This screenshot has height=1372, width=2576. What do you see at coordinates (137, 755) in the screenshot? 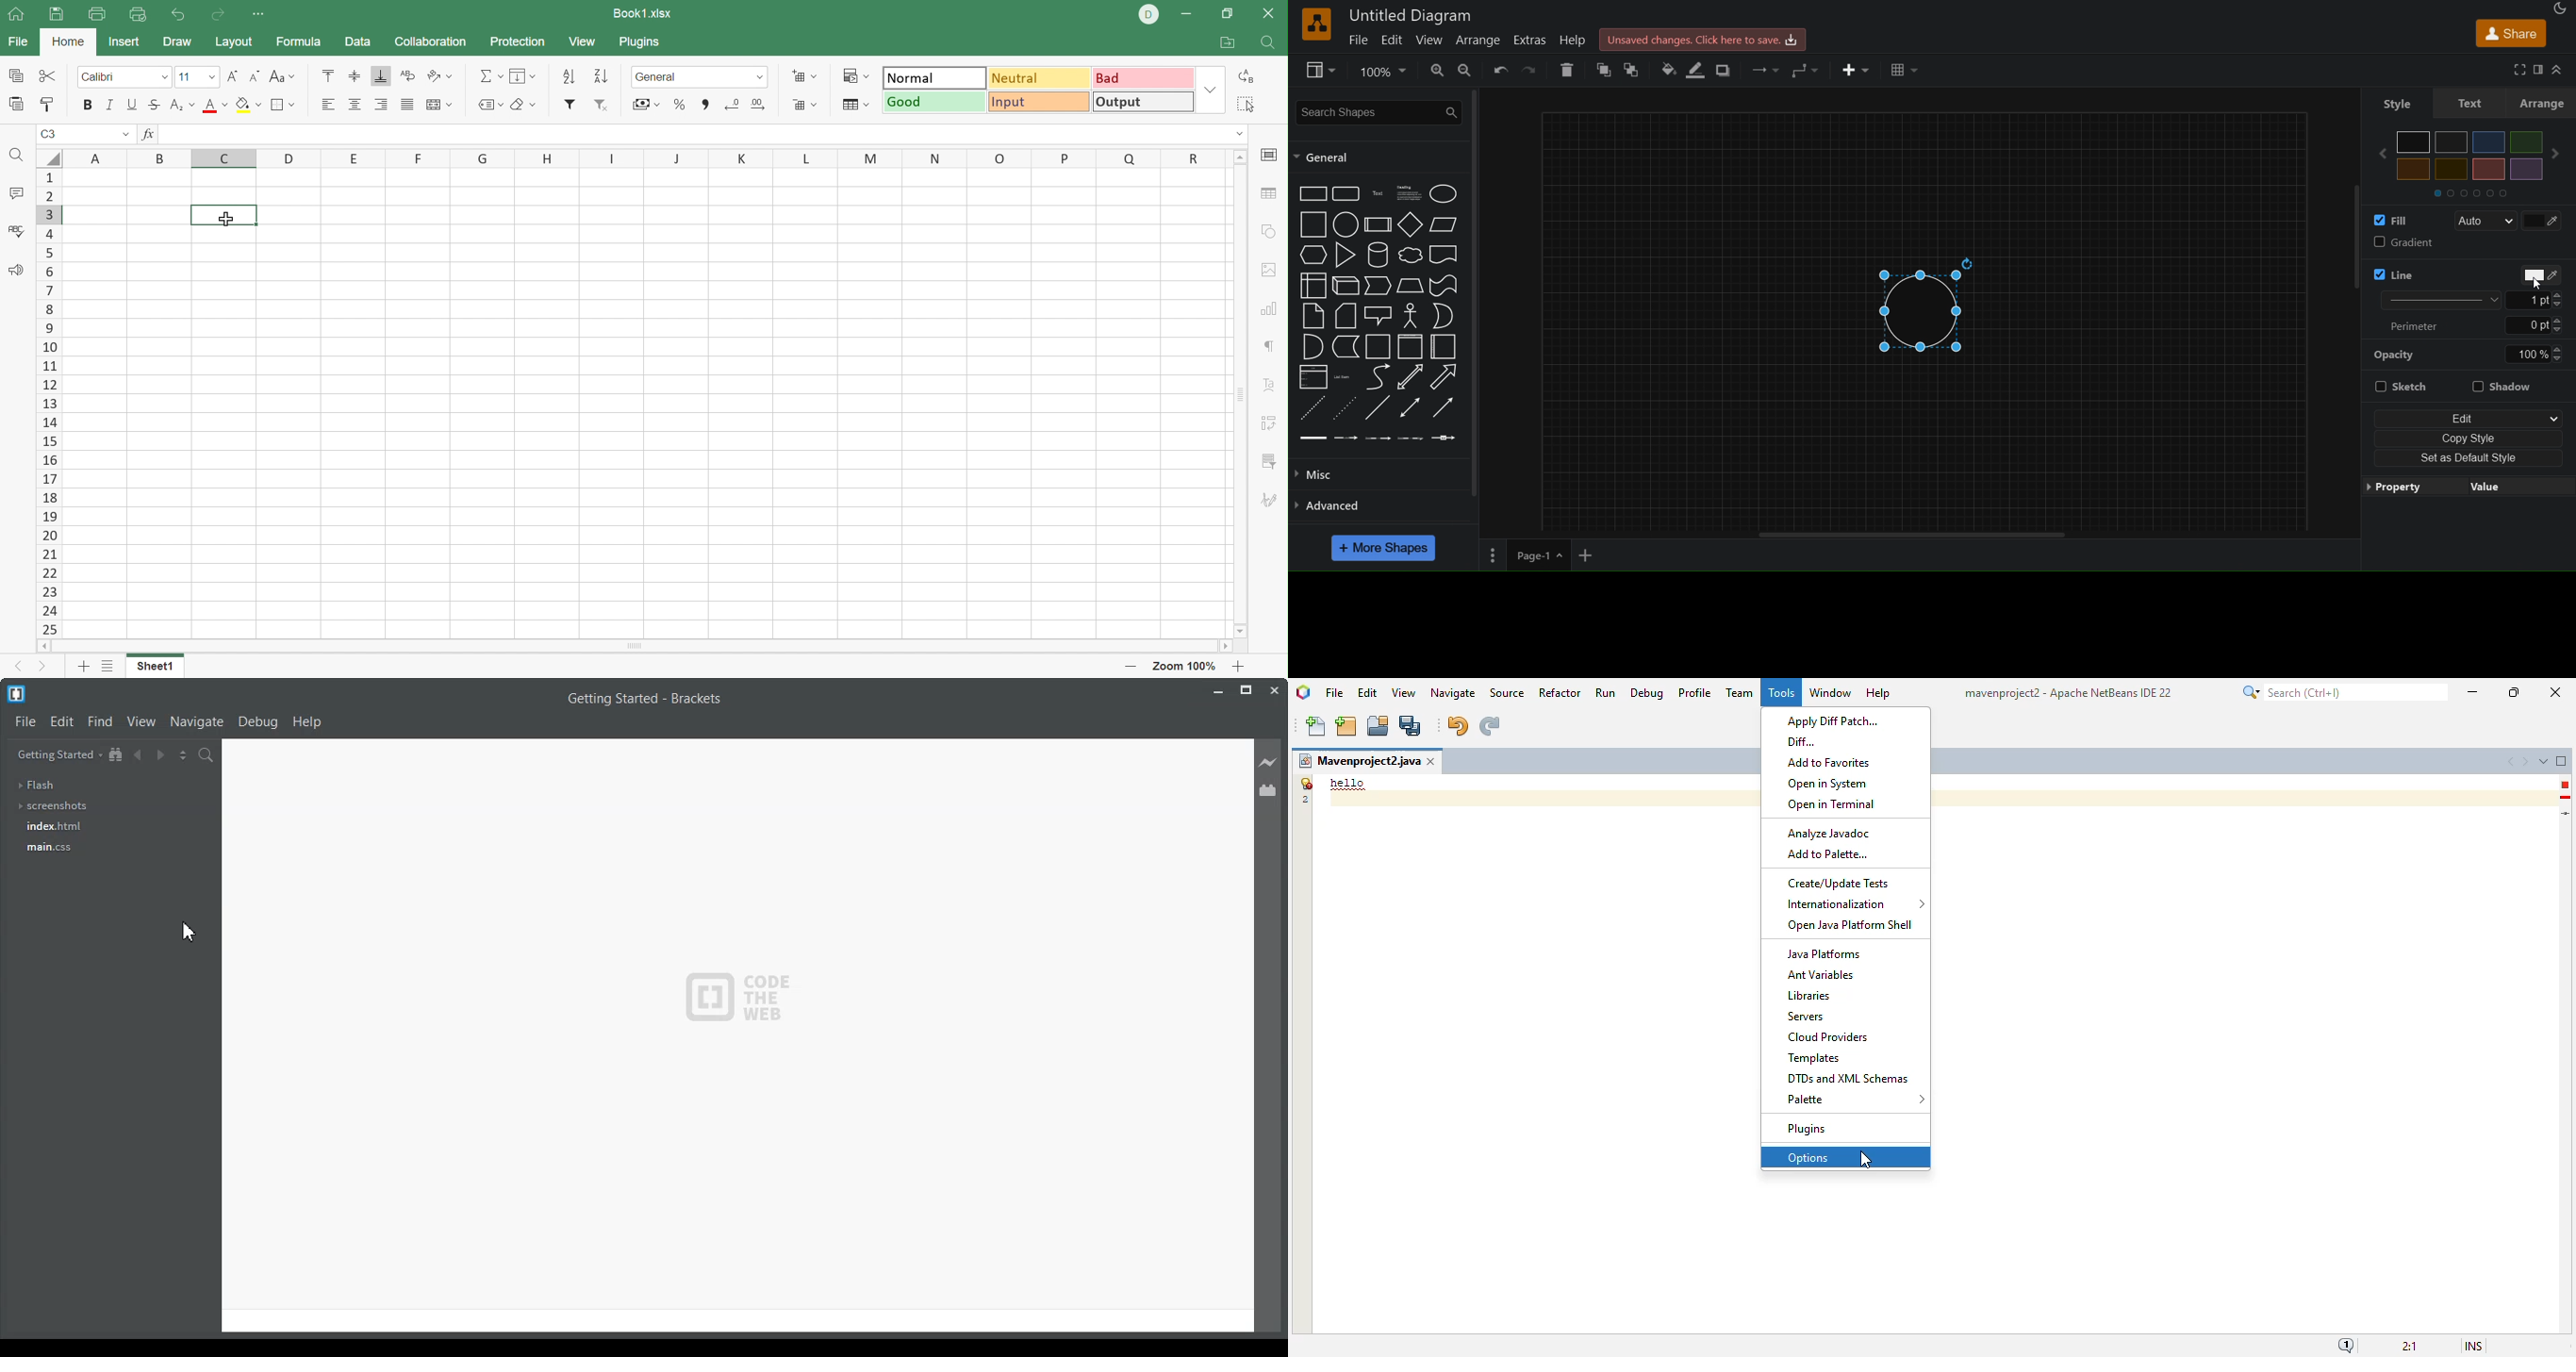
I see `Navigate Backwards` at bounding box center [137, 755].